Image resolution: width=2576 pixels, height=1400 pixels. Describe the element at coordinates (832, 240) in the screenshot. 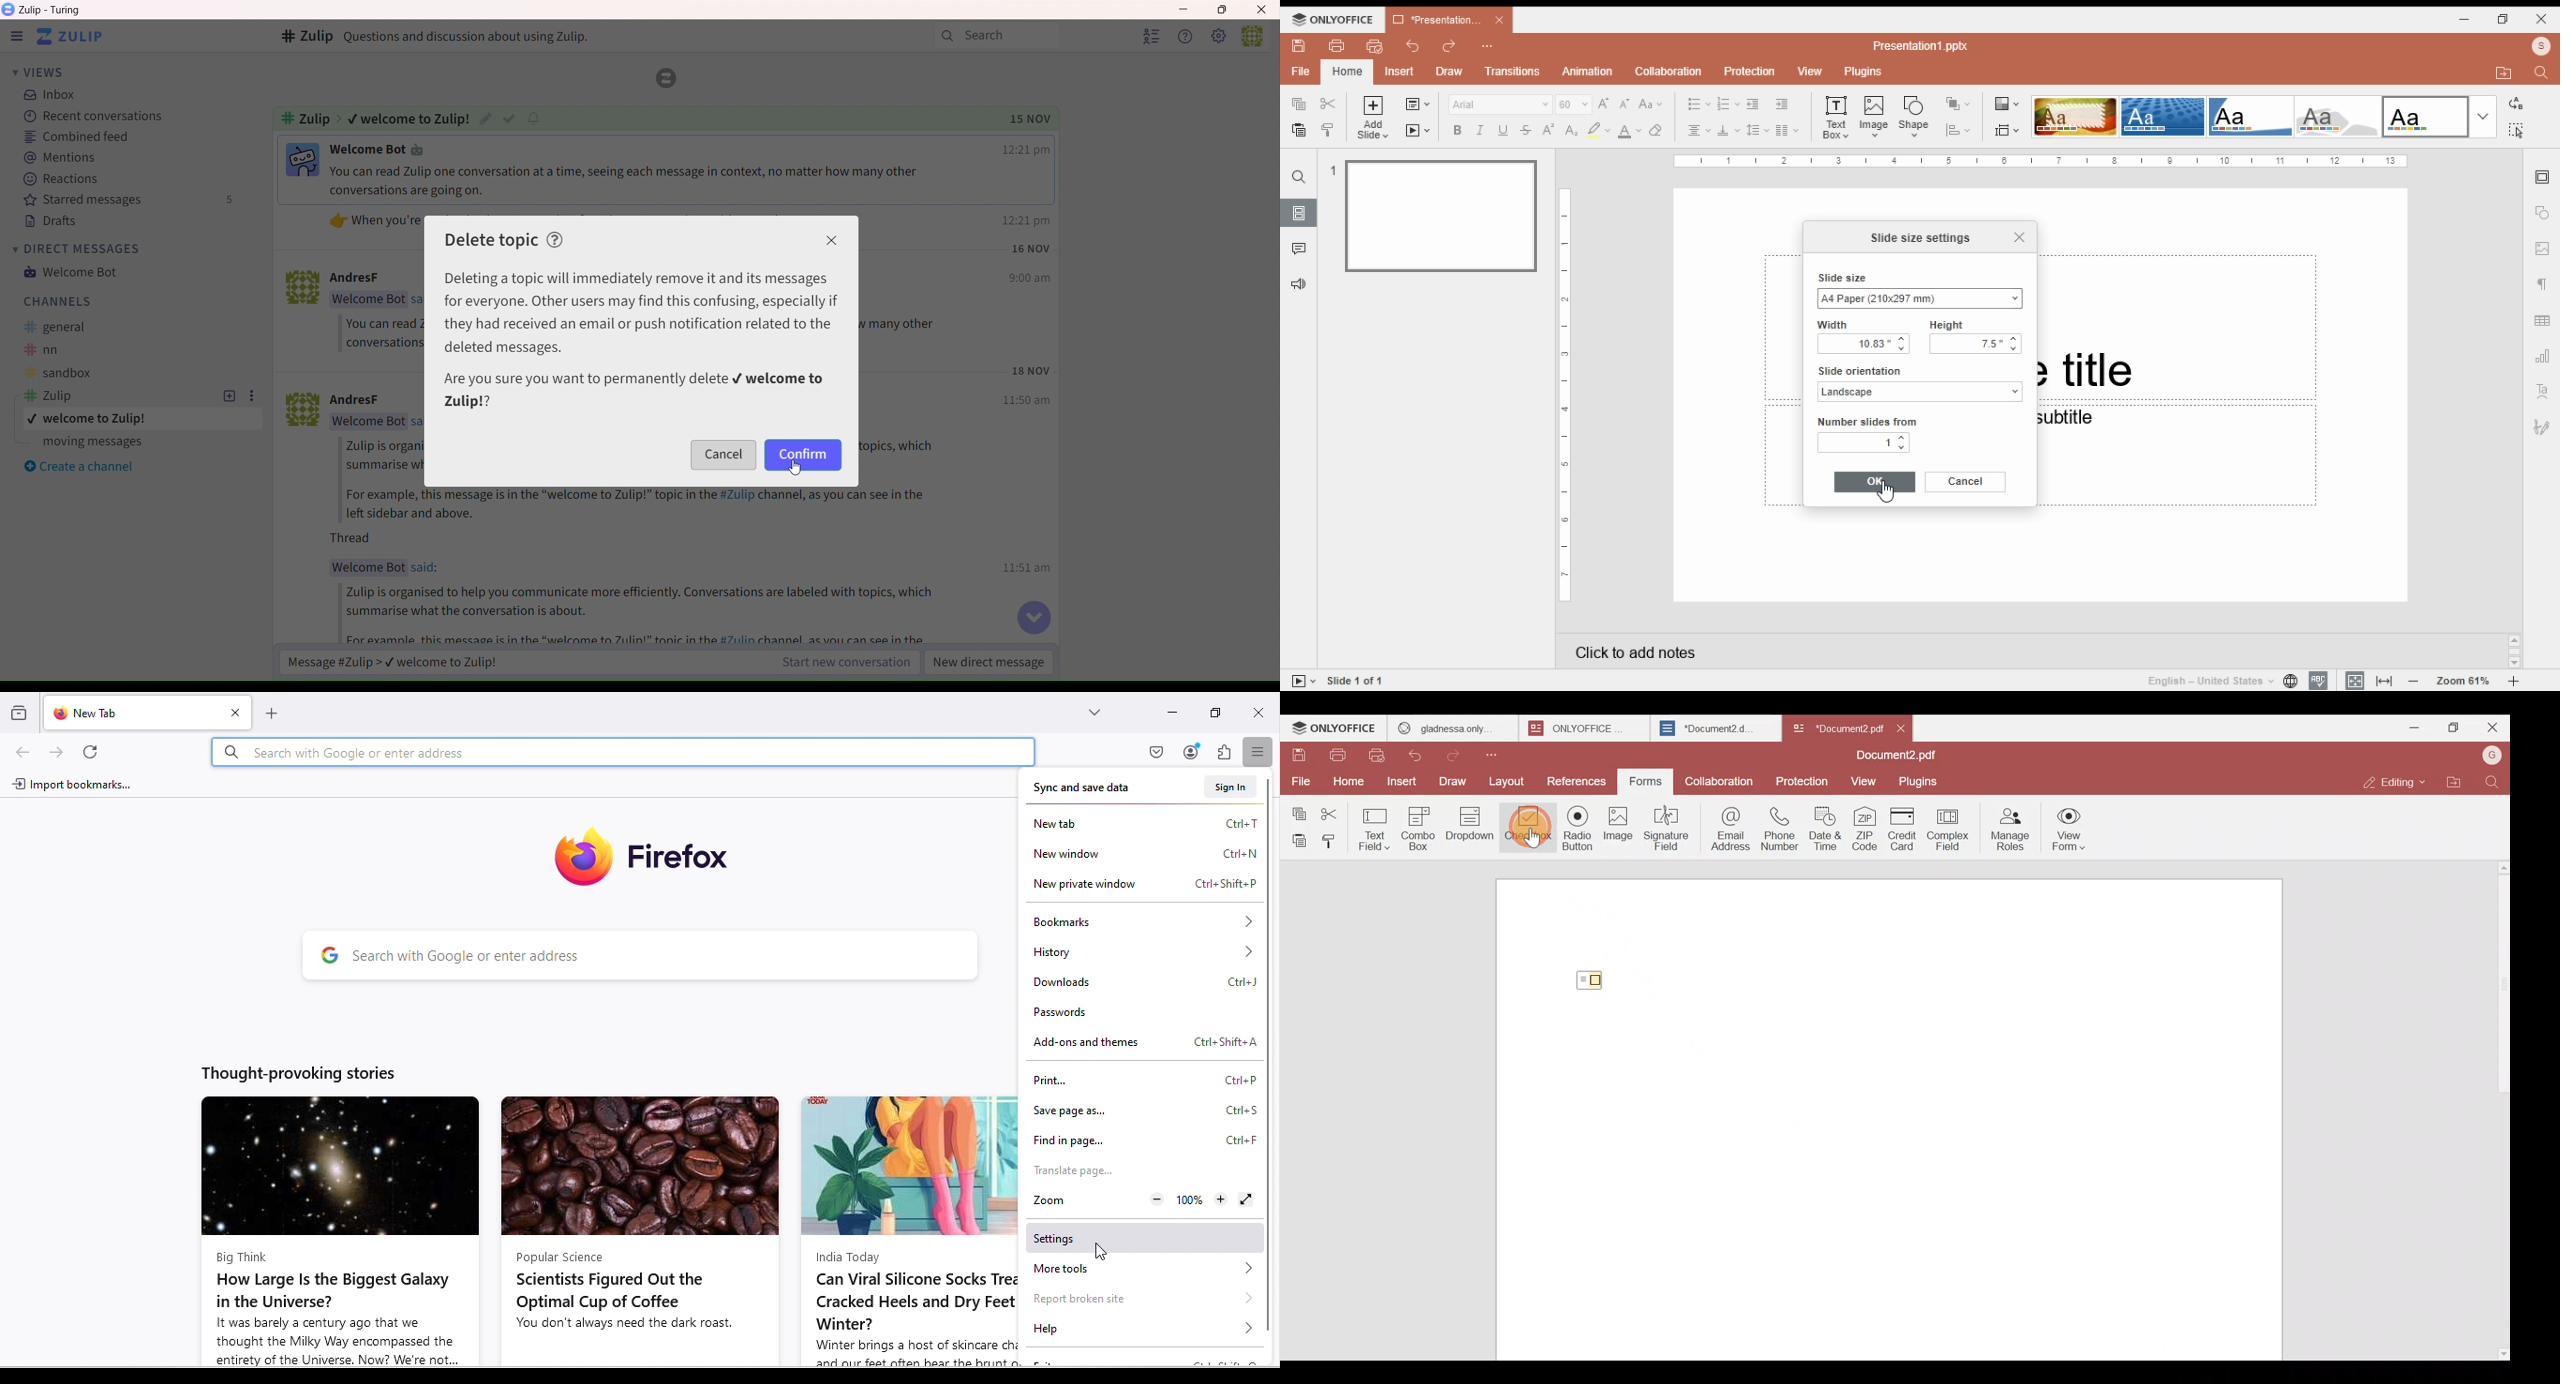

I see `Close` at that location.